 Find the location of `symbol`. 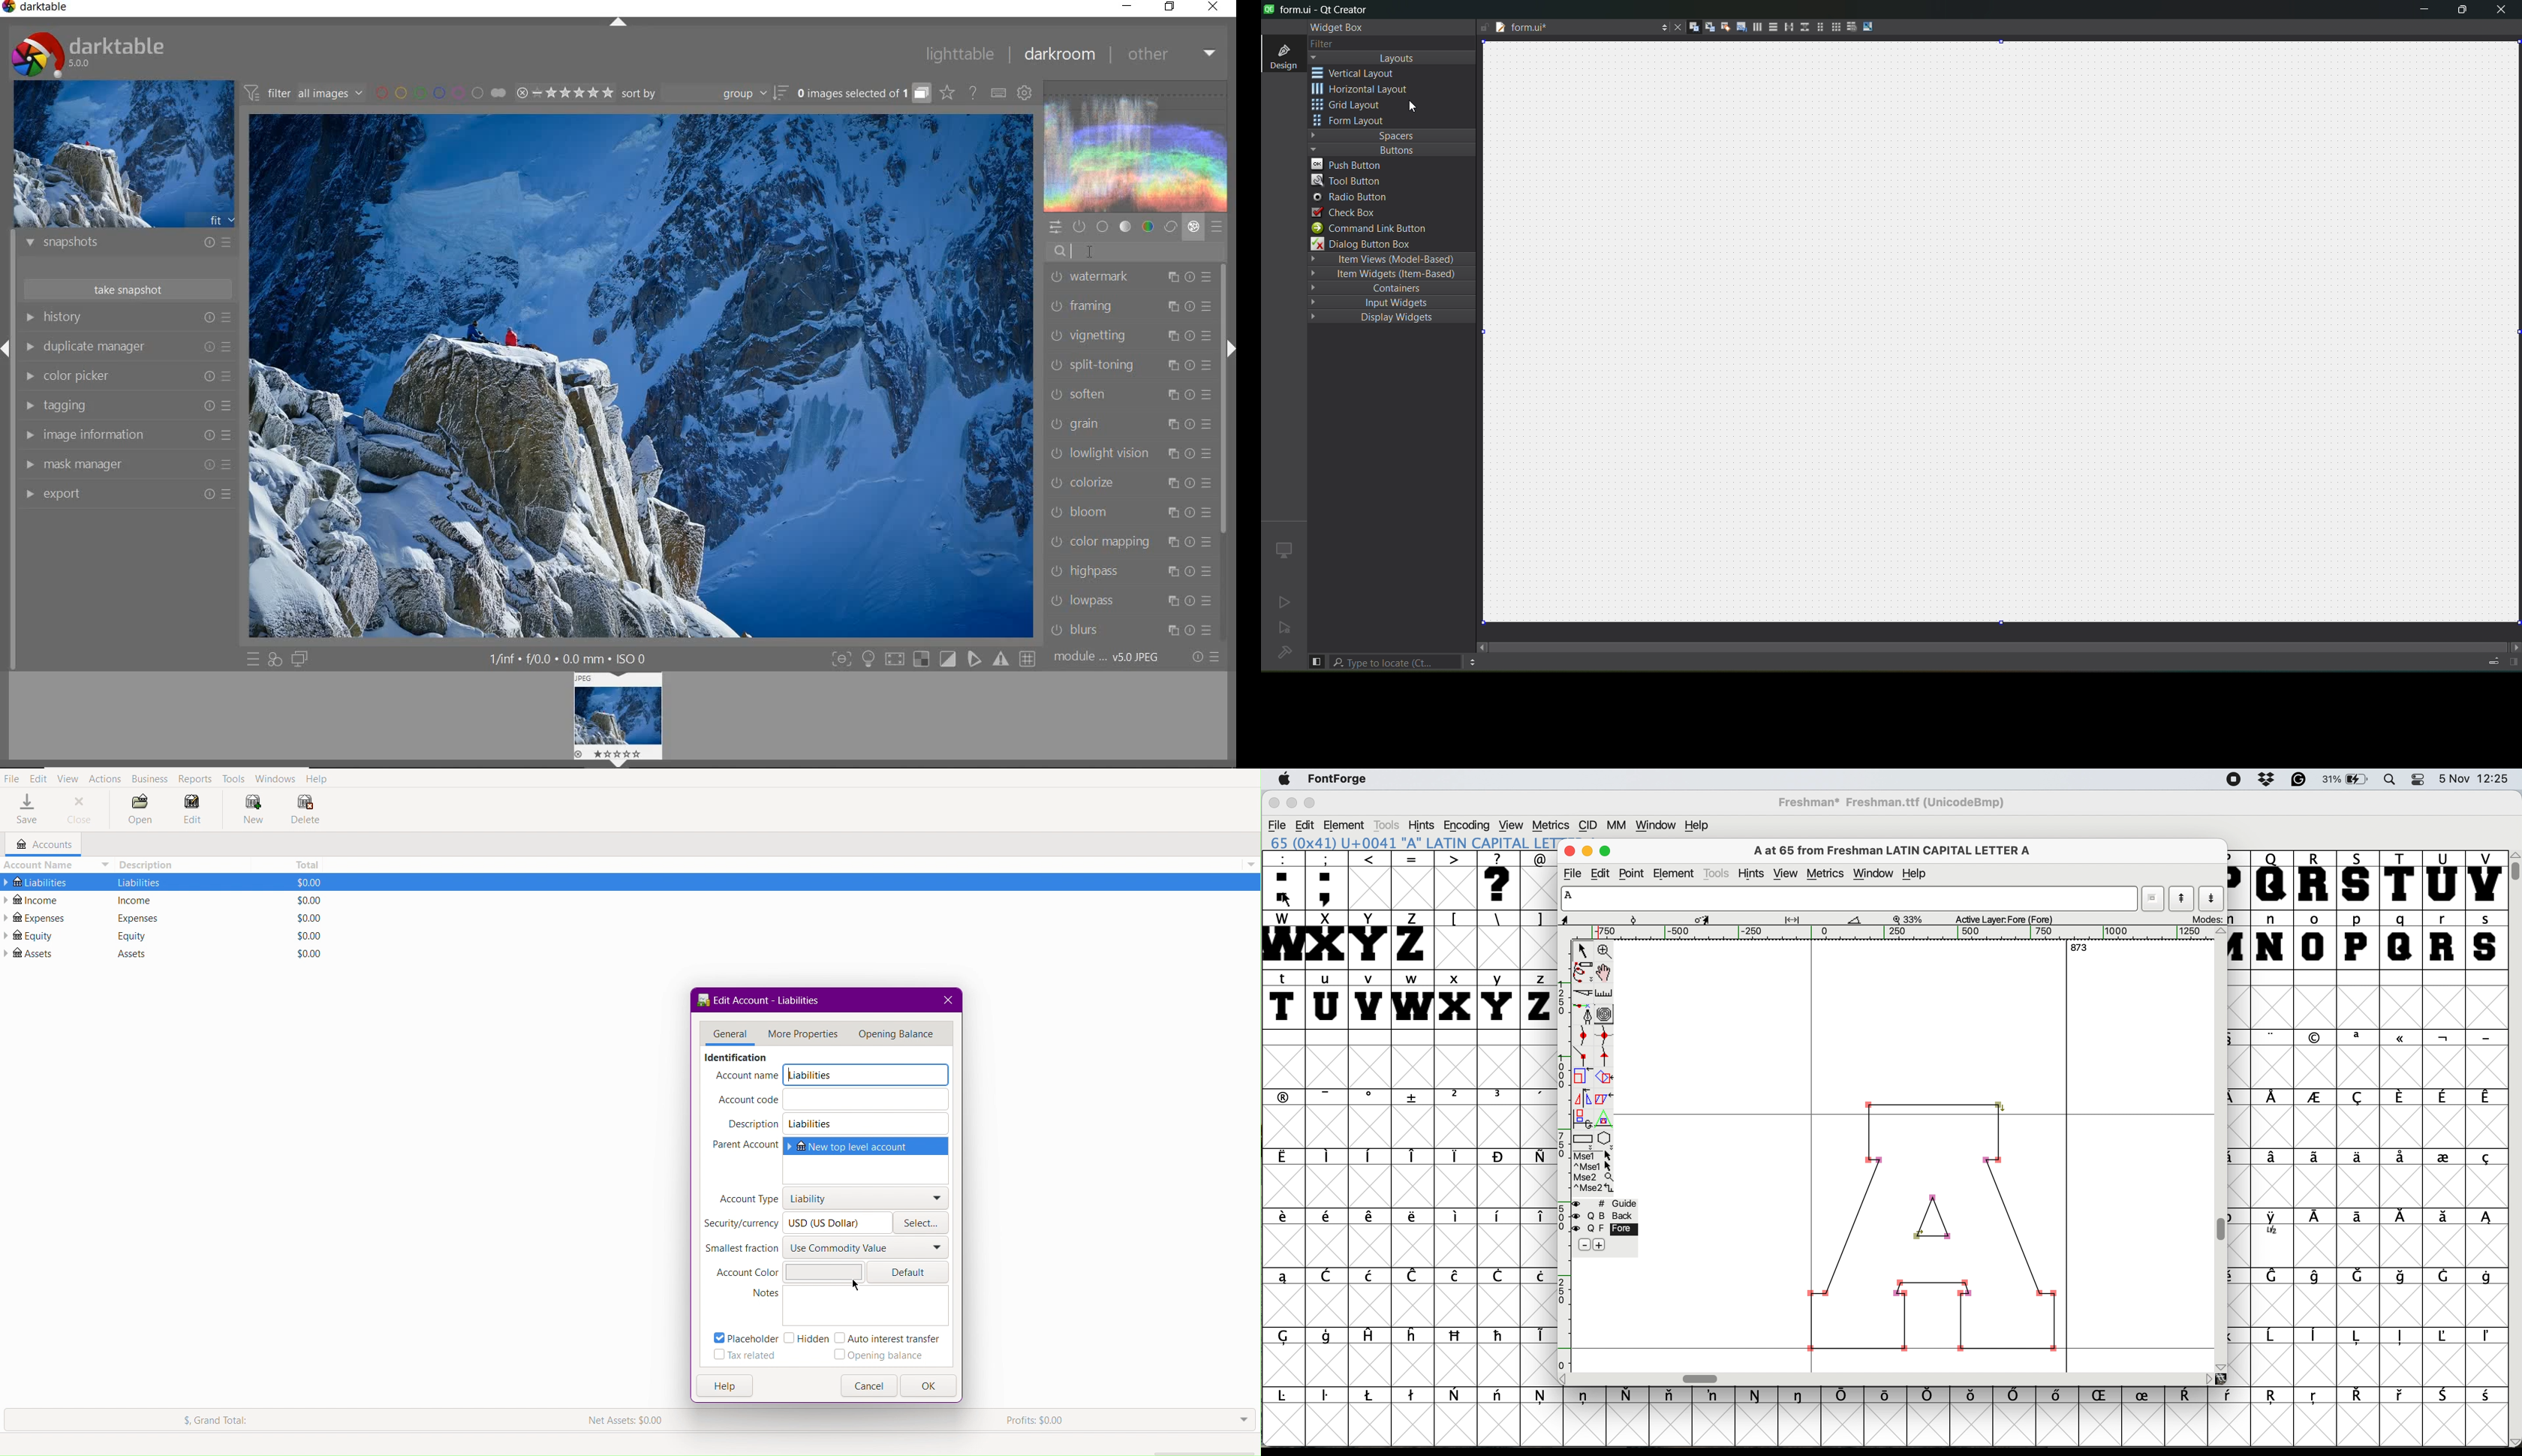

symbol is located at coordinates (1929, 1395).